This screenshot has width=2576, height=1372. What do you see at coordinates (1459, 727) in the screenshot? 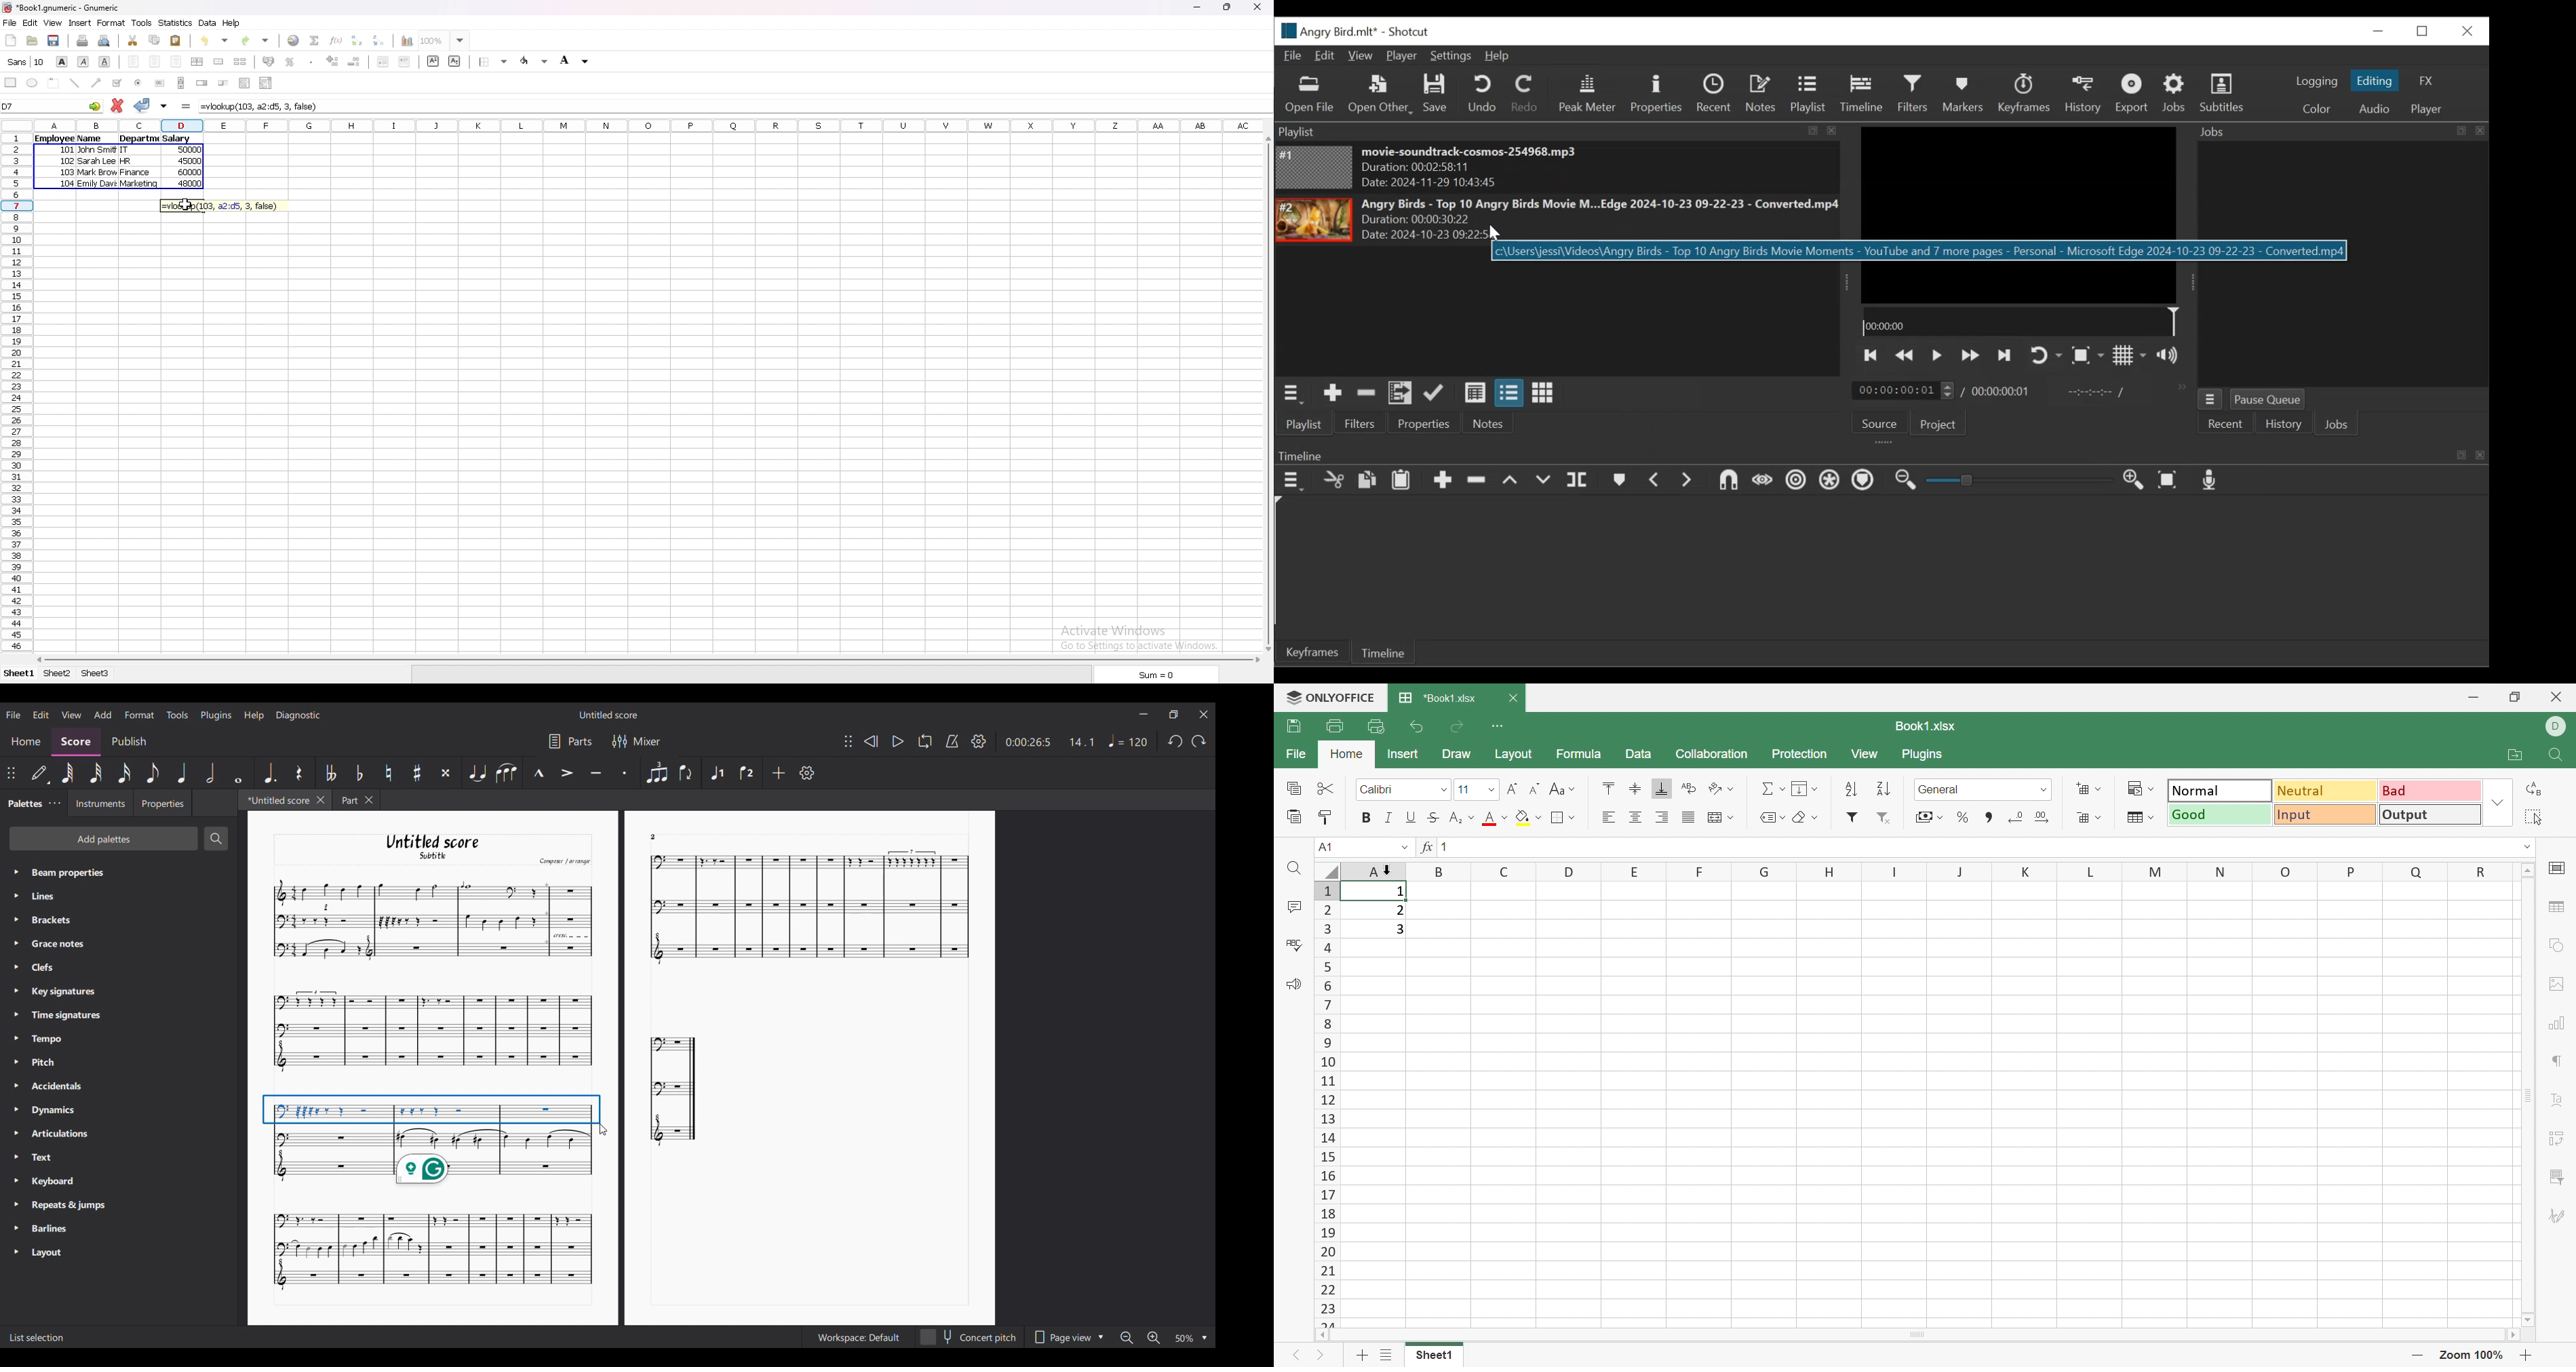
I see `Redo` at bounding box center [1459, 727].